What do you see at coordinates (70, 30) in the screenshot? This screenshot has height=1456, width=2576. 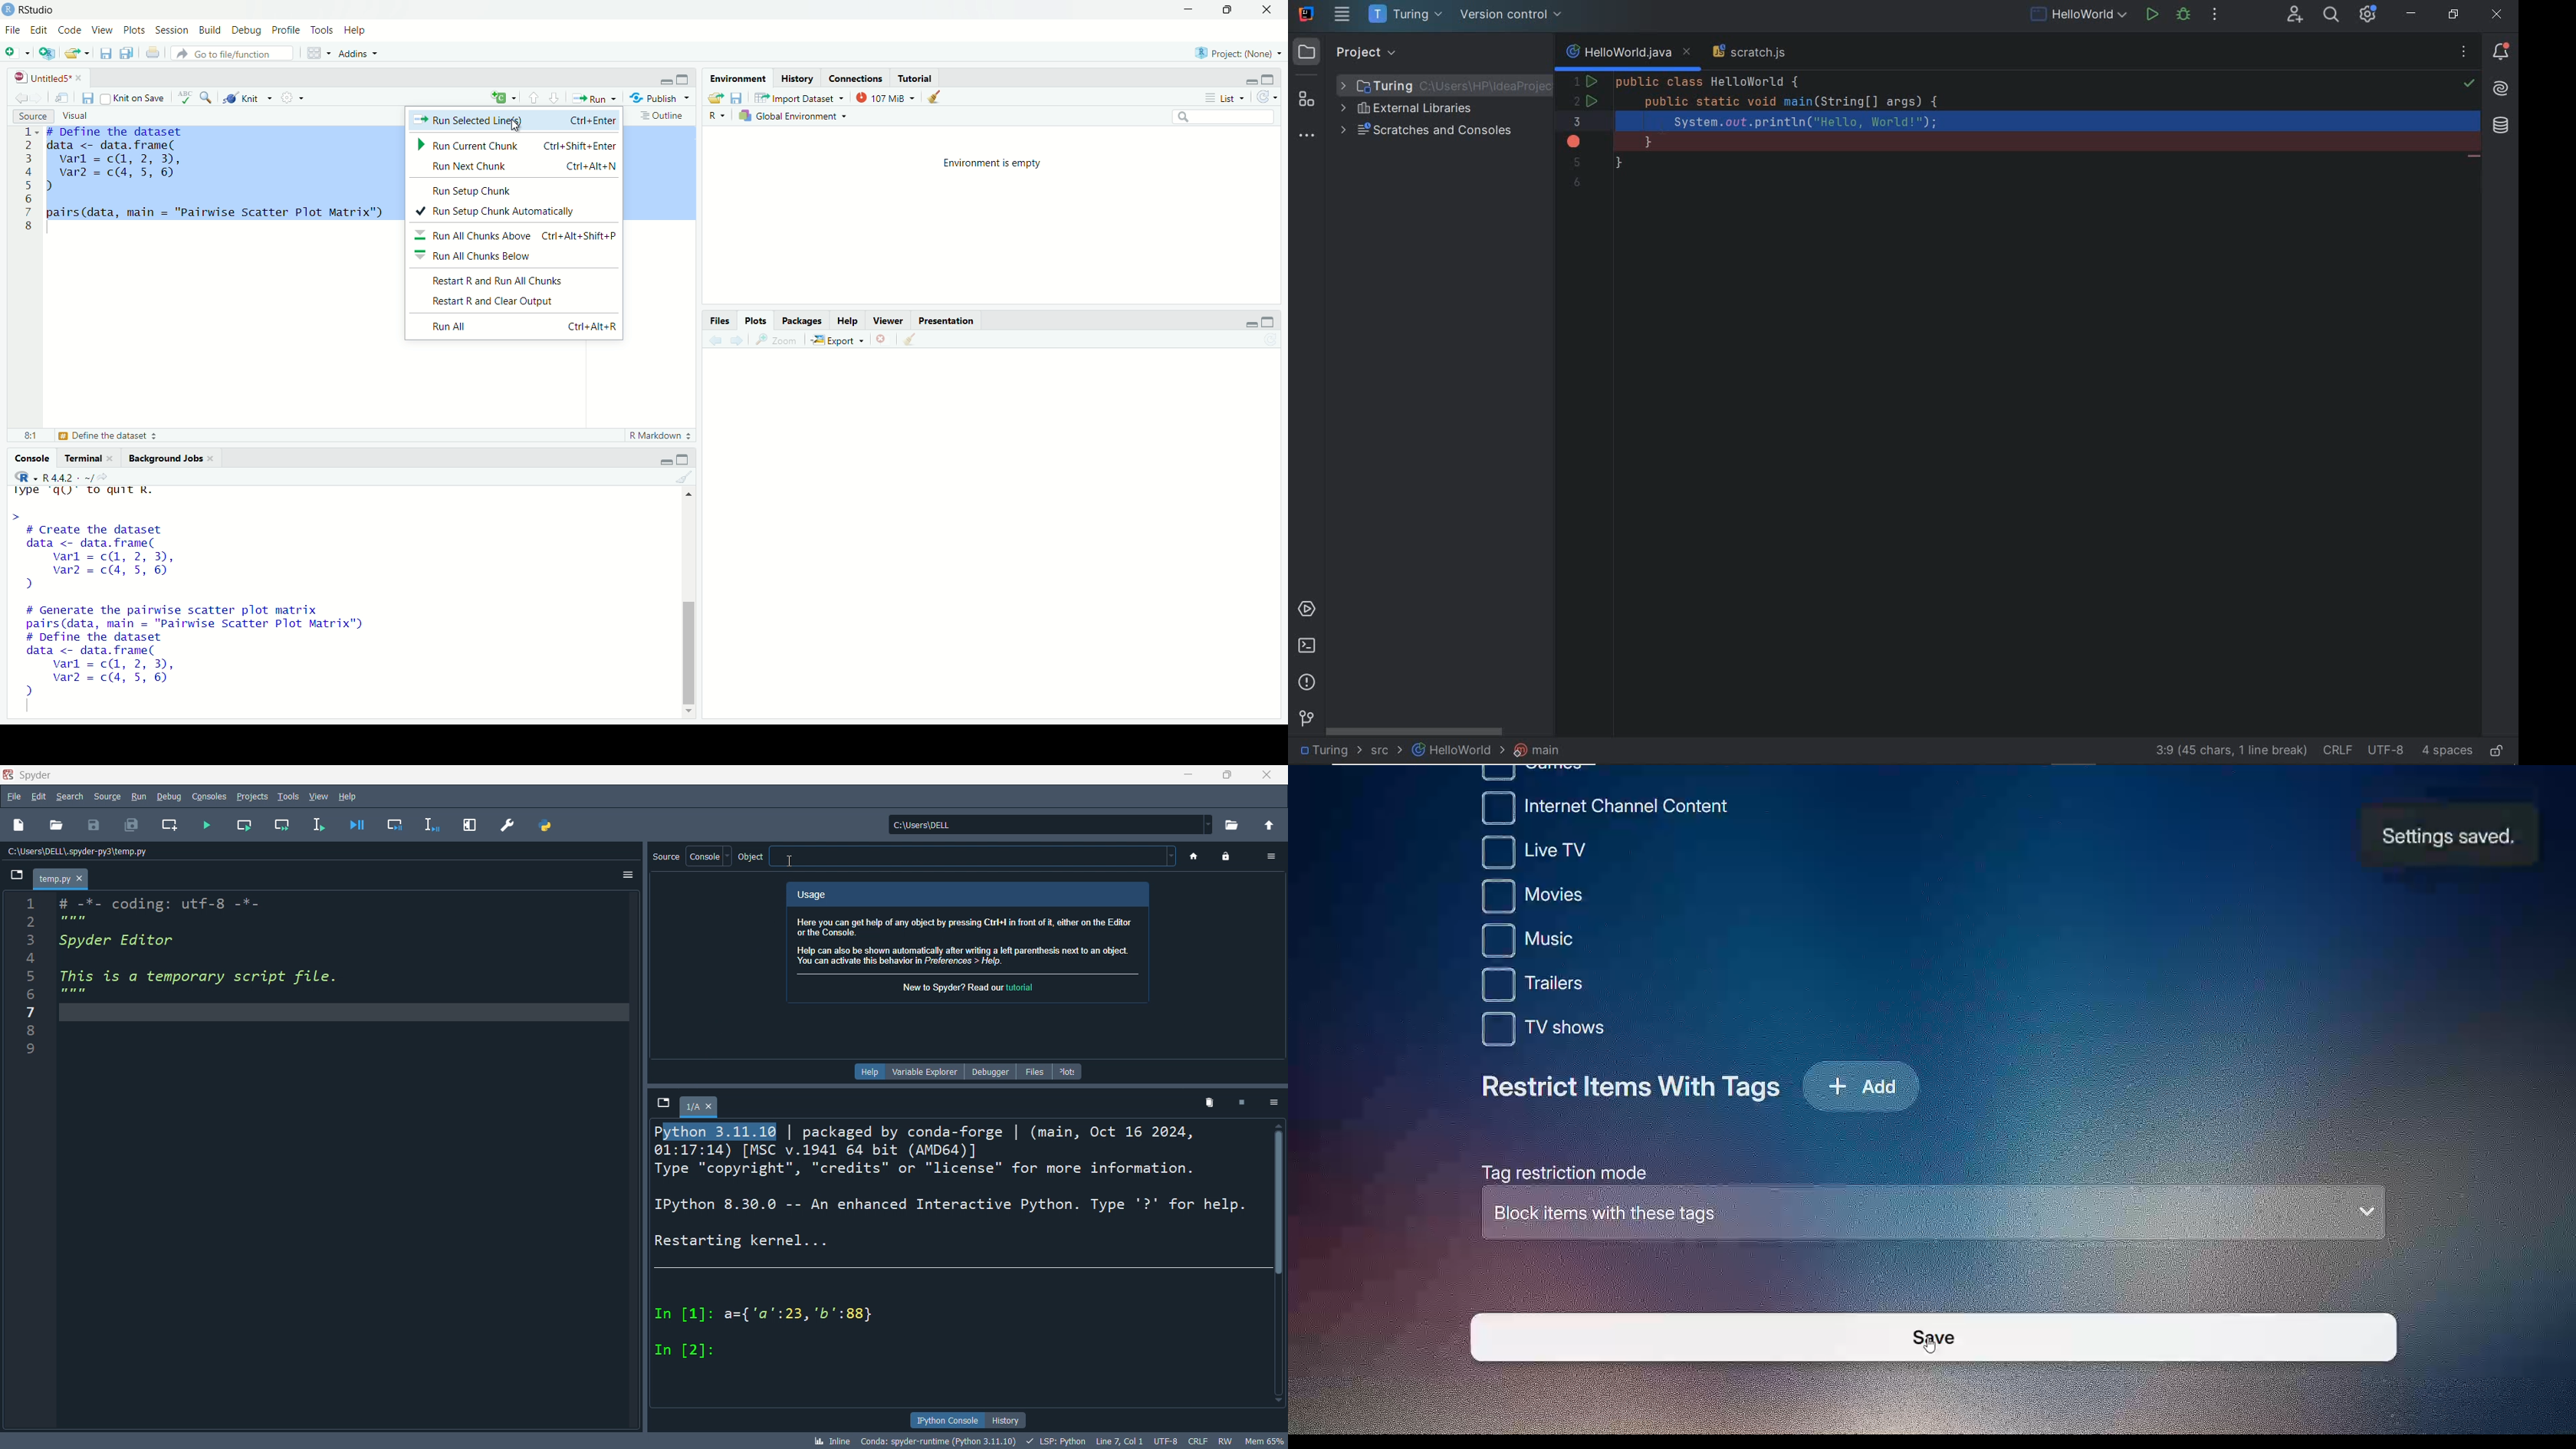 I see `Code` at bounding box center [70, 30].